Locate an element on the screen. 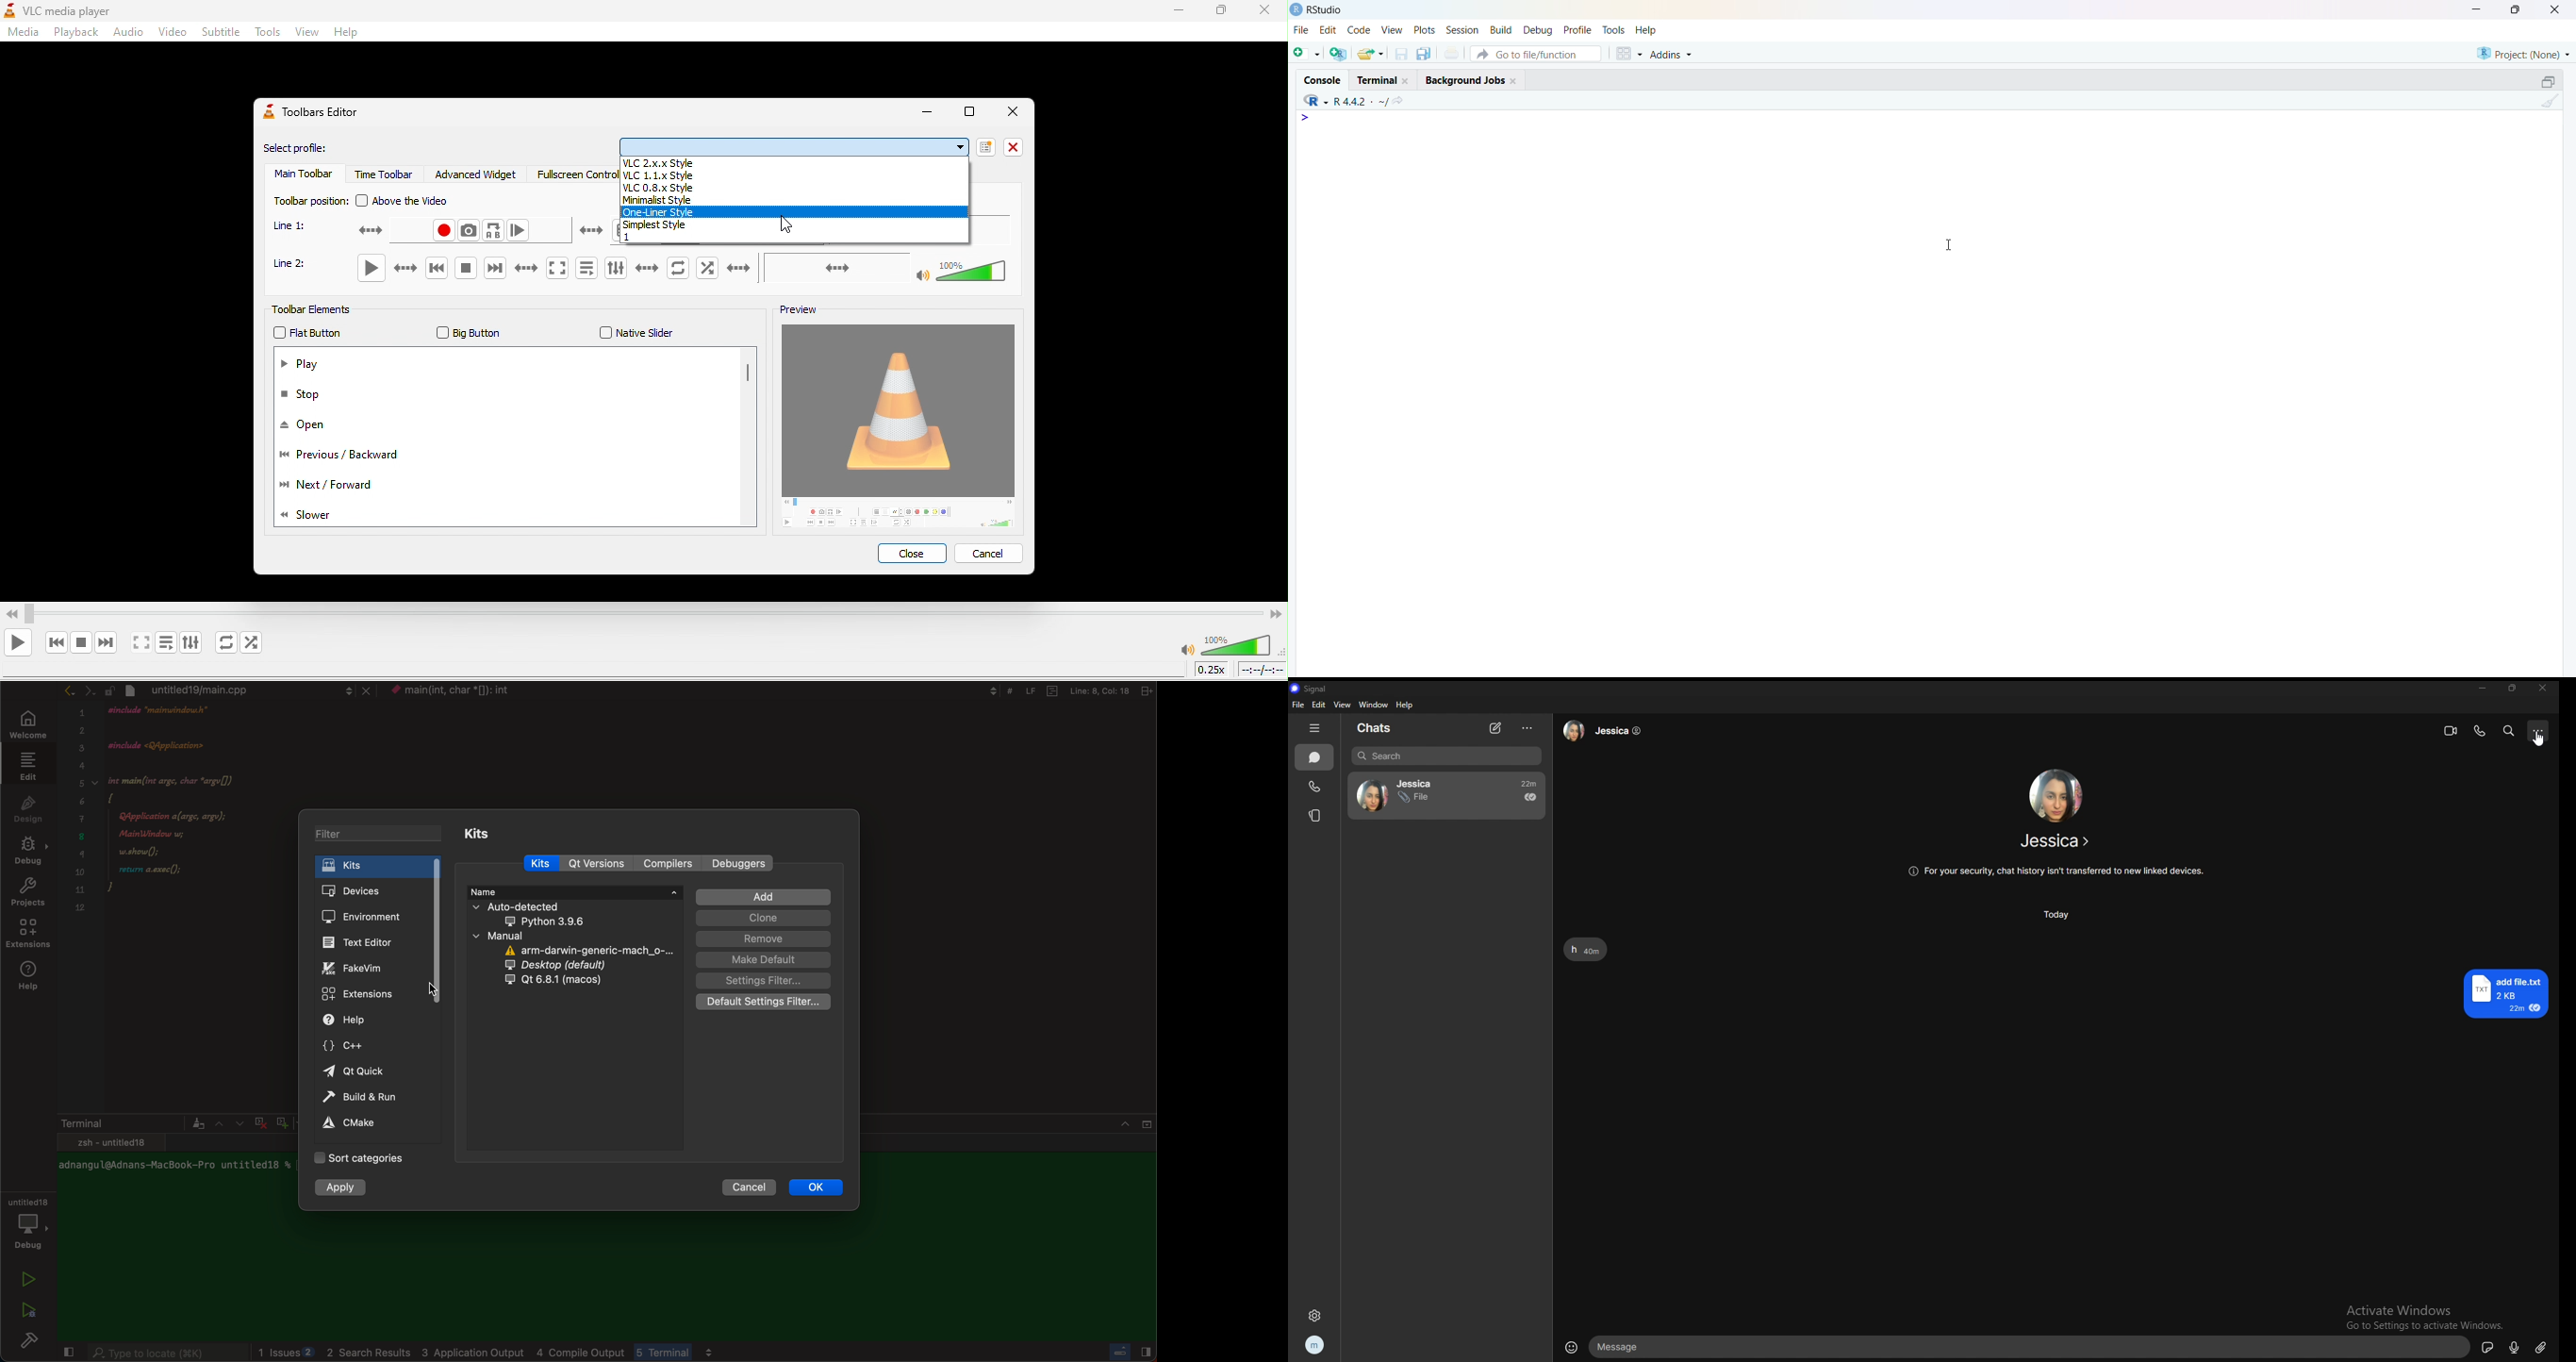 This screenshot has height=1372, width=2576. minimise is located at coordinates (2478, 8).